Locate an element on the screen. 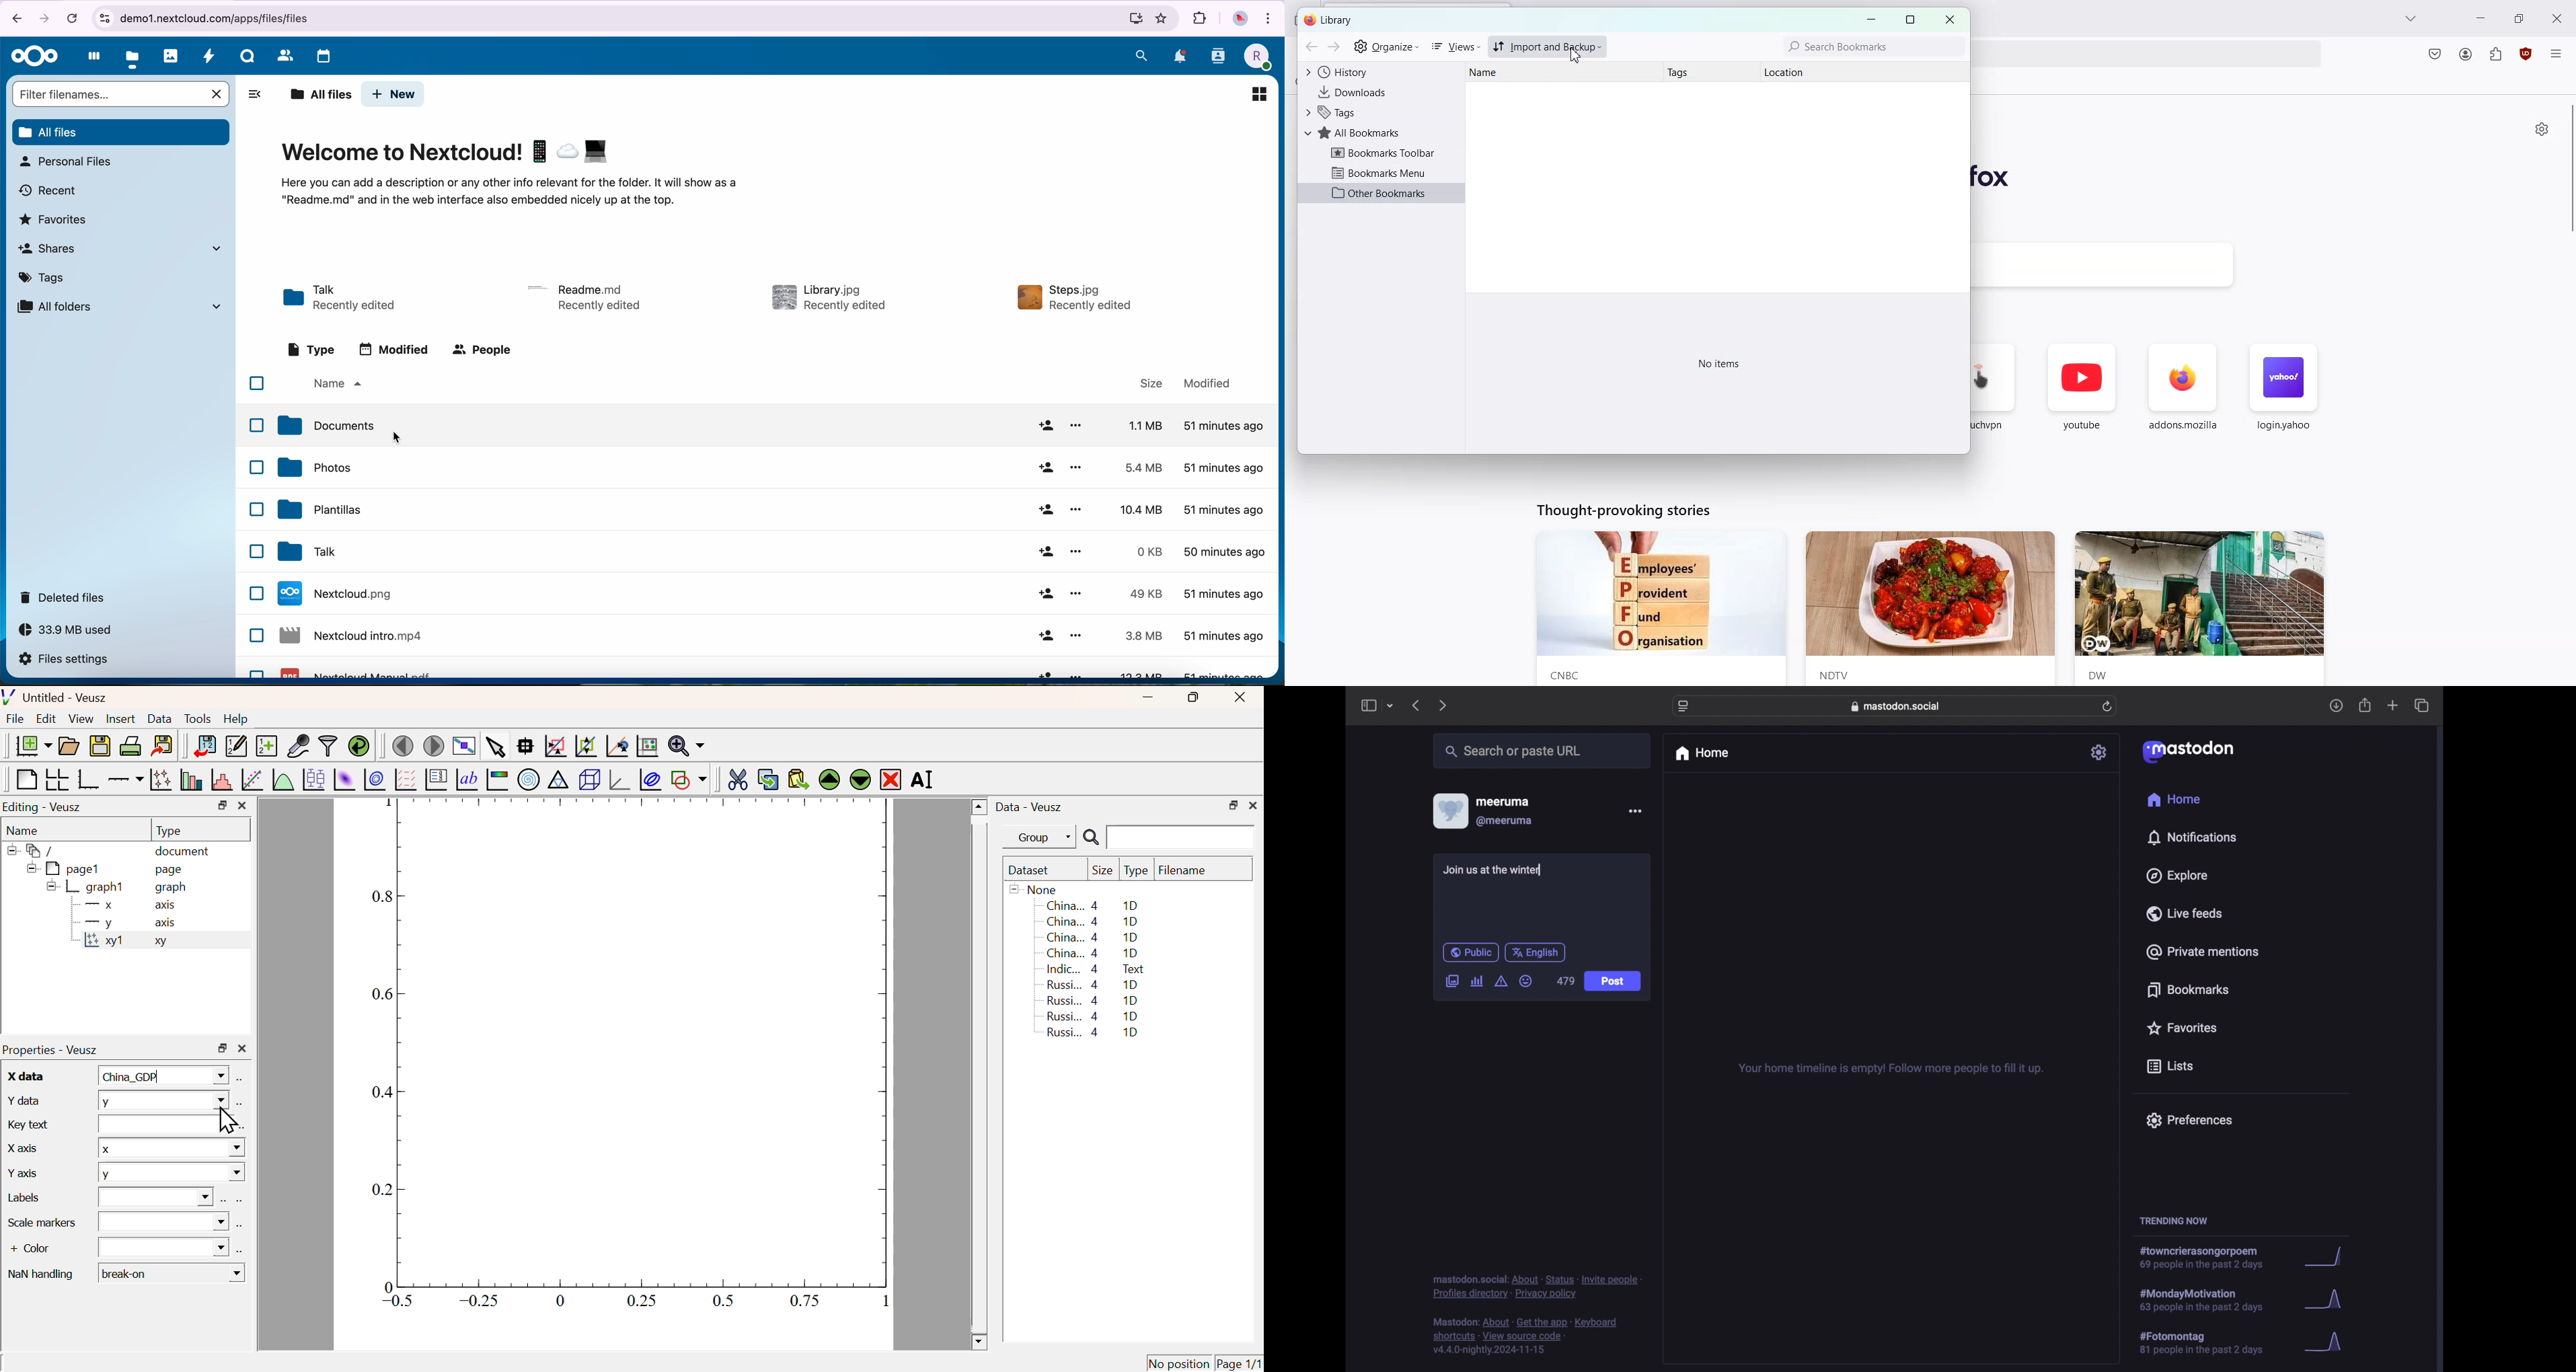 This screenshot has height=1372, width=2576. shares tab is located at coordinates (124, 249).